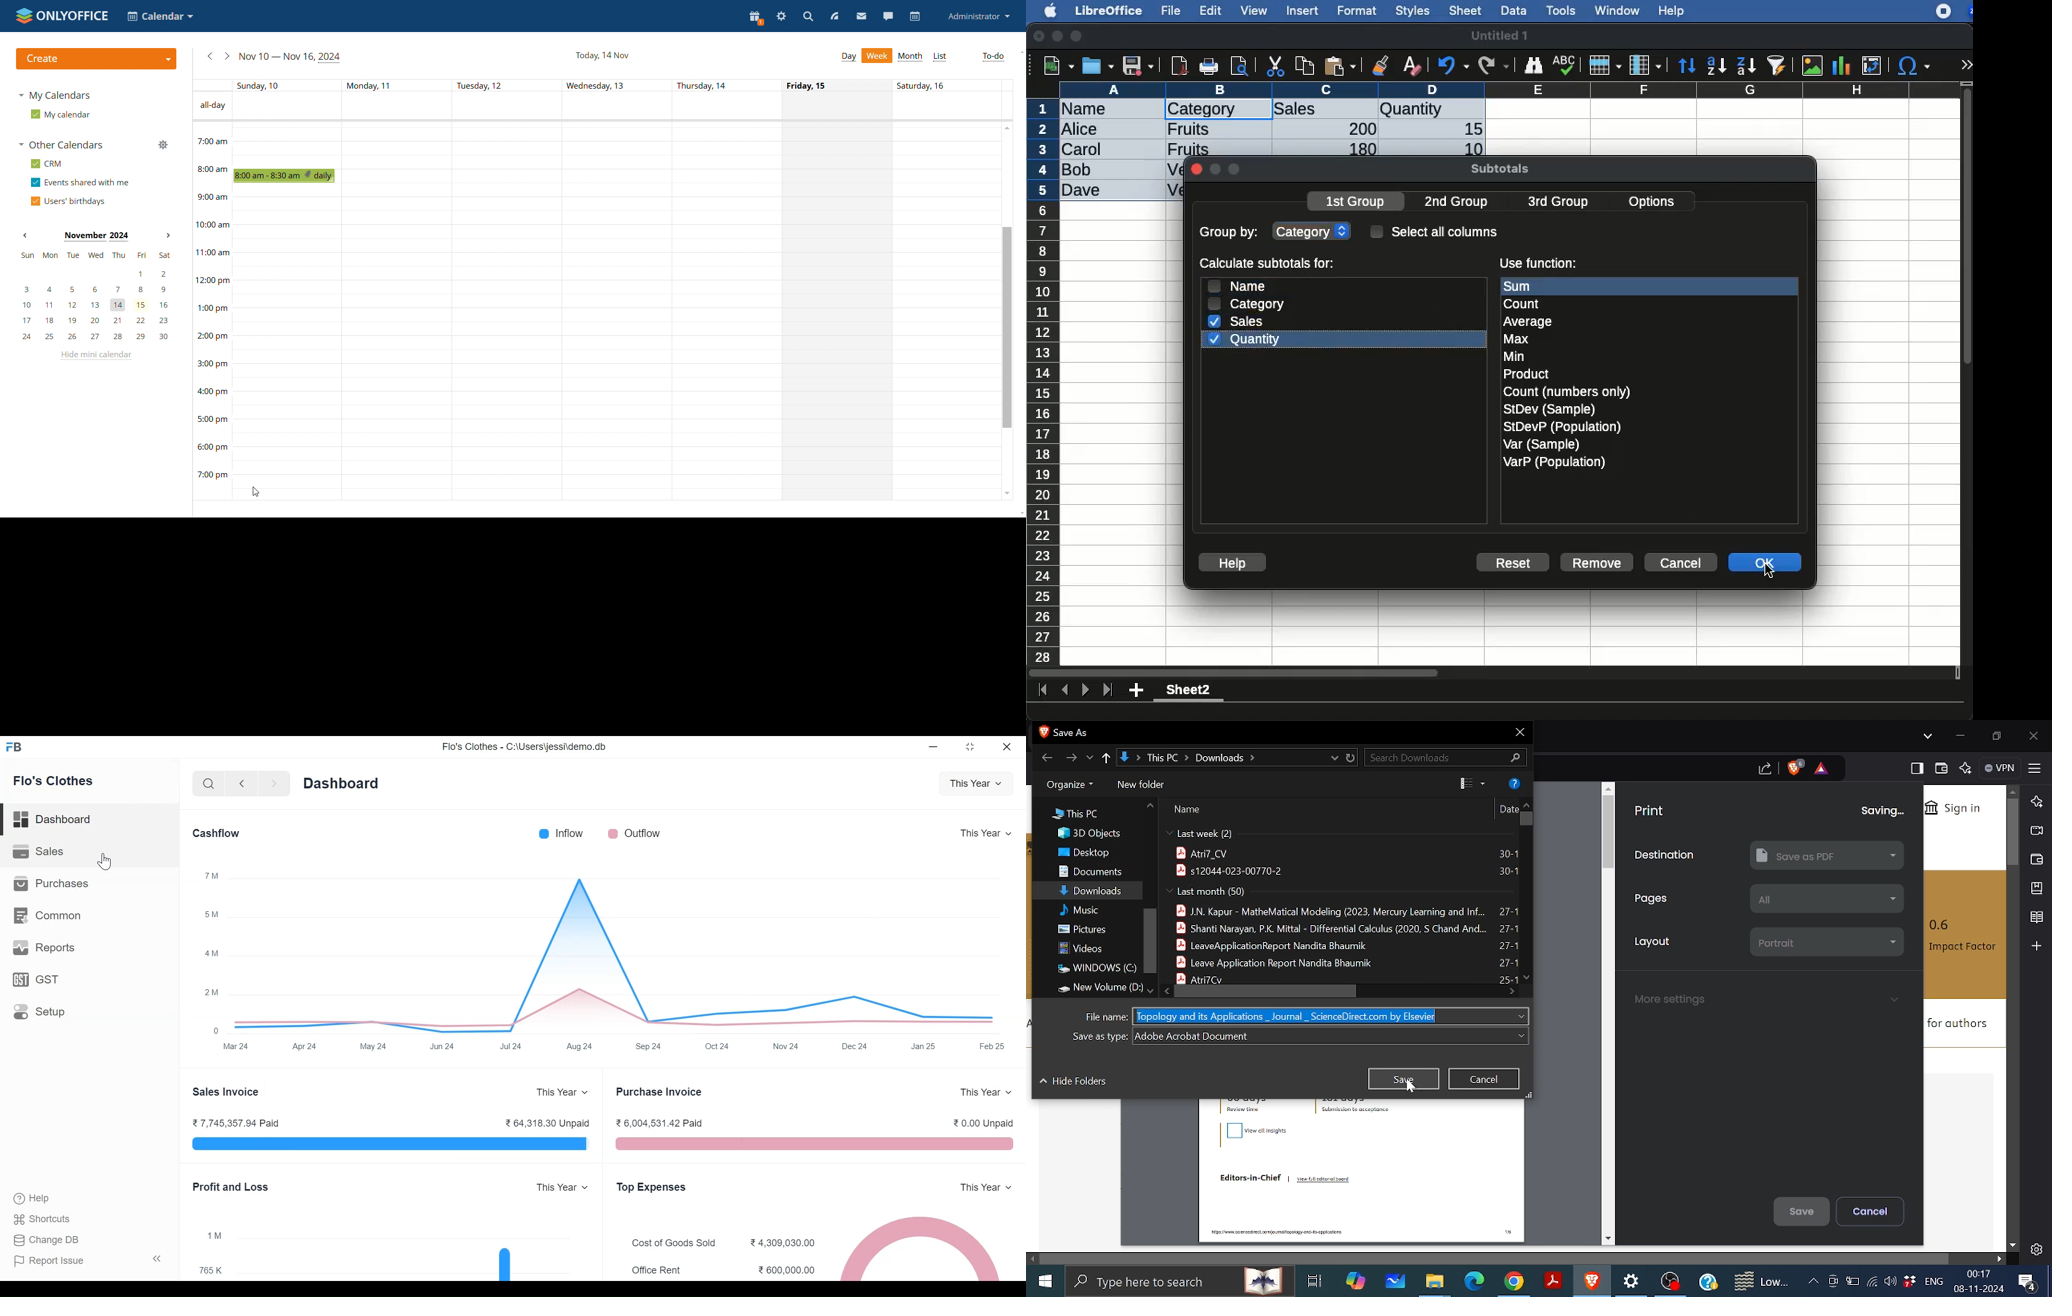 Image resolution: width=2072 pixels, height=1316 pixels. Describe the element at coordinates (1212, 892) in the screenshot. I see `last month (50)` at that location.